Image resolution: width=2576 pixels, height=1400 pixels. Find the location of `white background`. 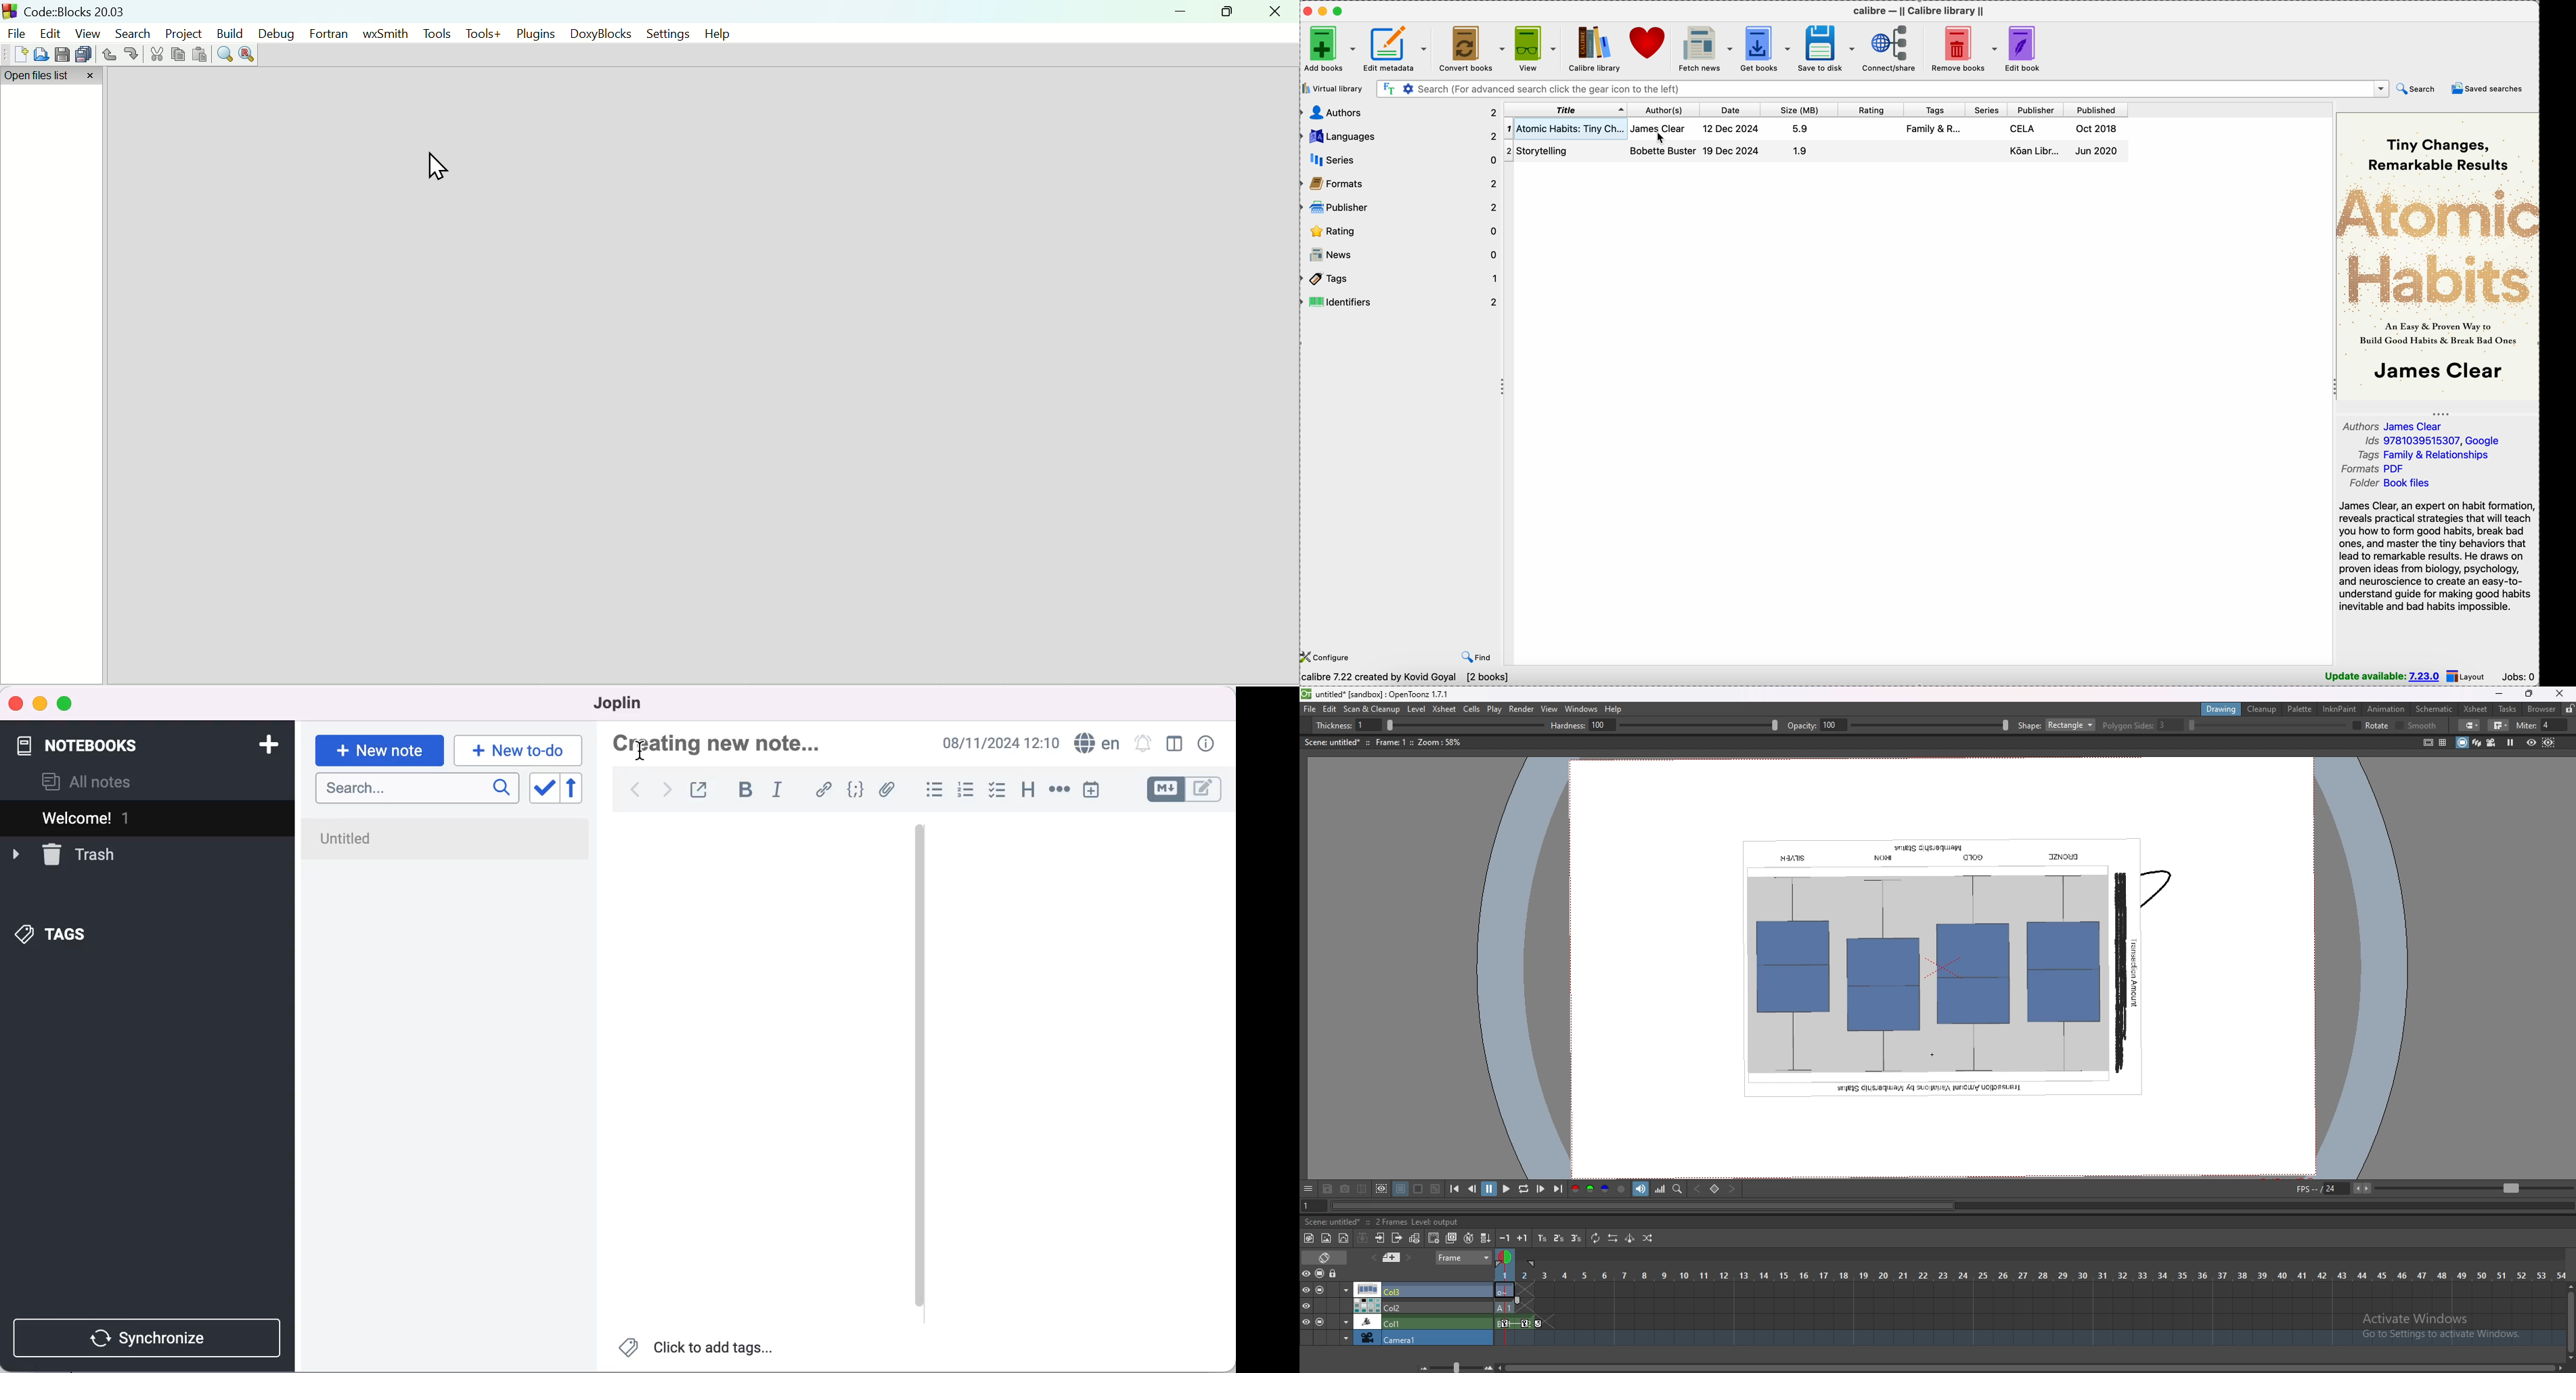

white background is located at coordinates (1417, 1189).